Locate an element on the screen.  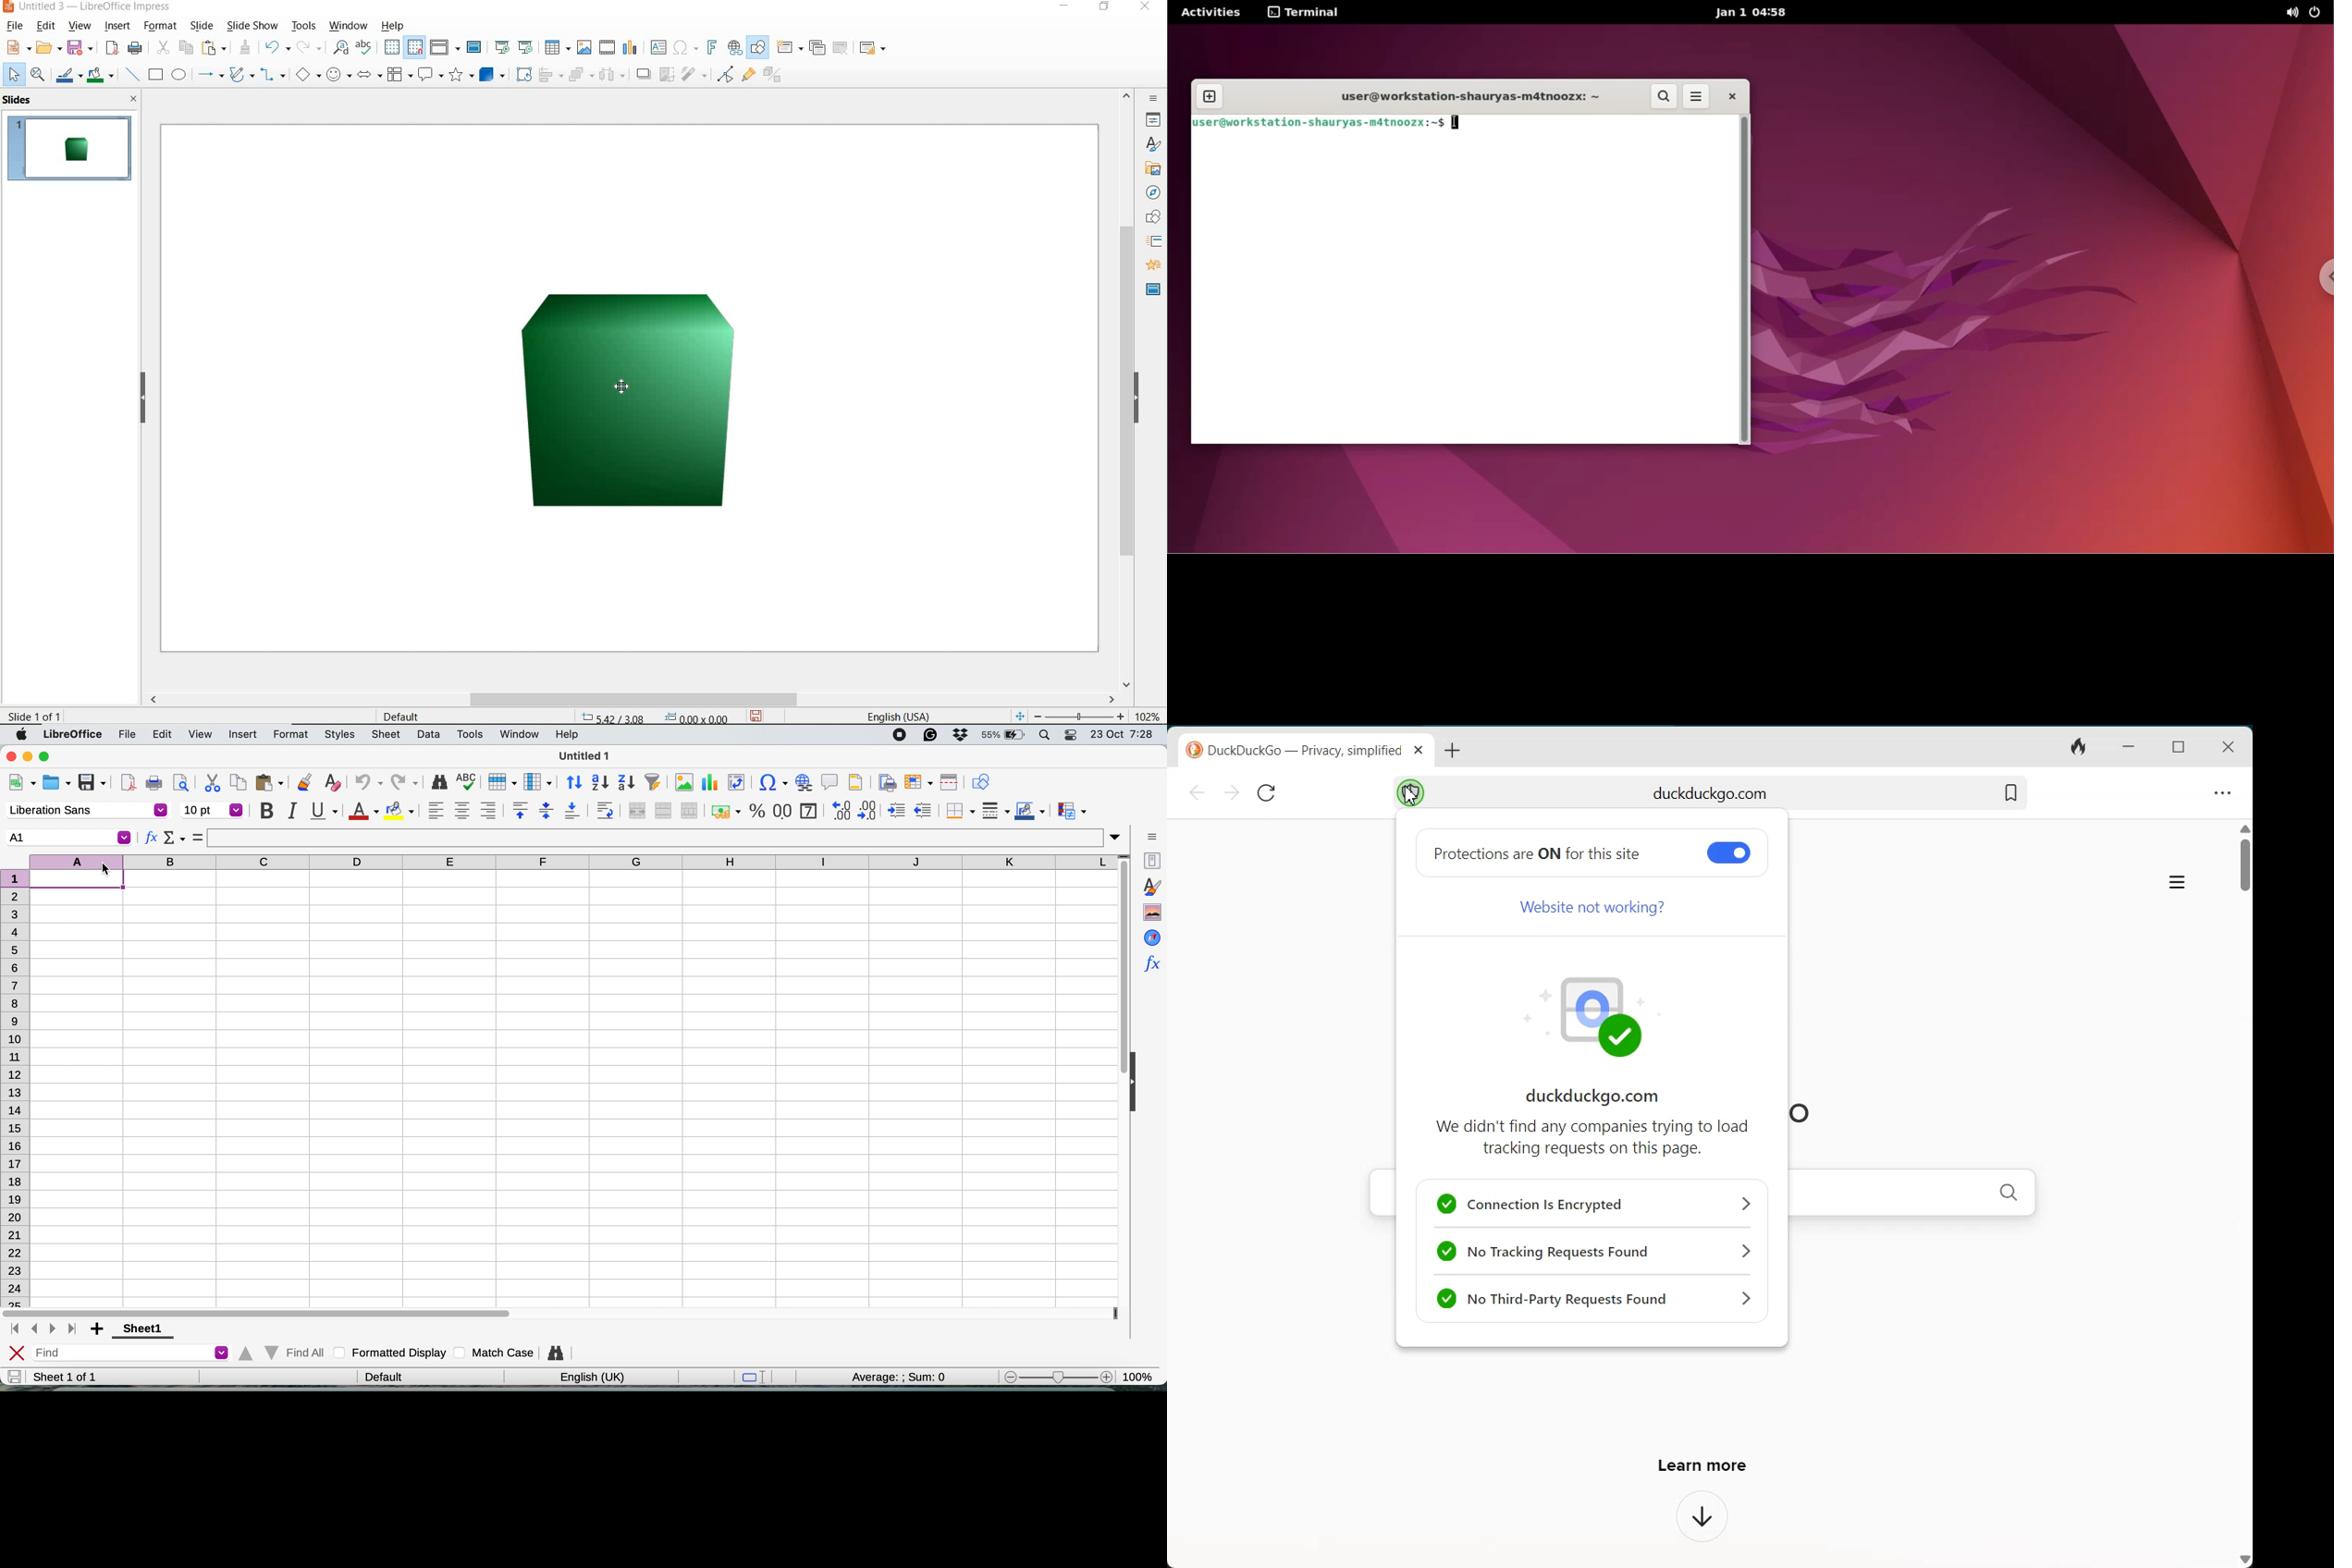
expand formula bar is located at coordinates (1119, 837).